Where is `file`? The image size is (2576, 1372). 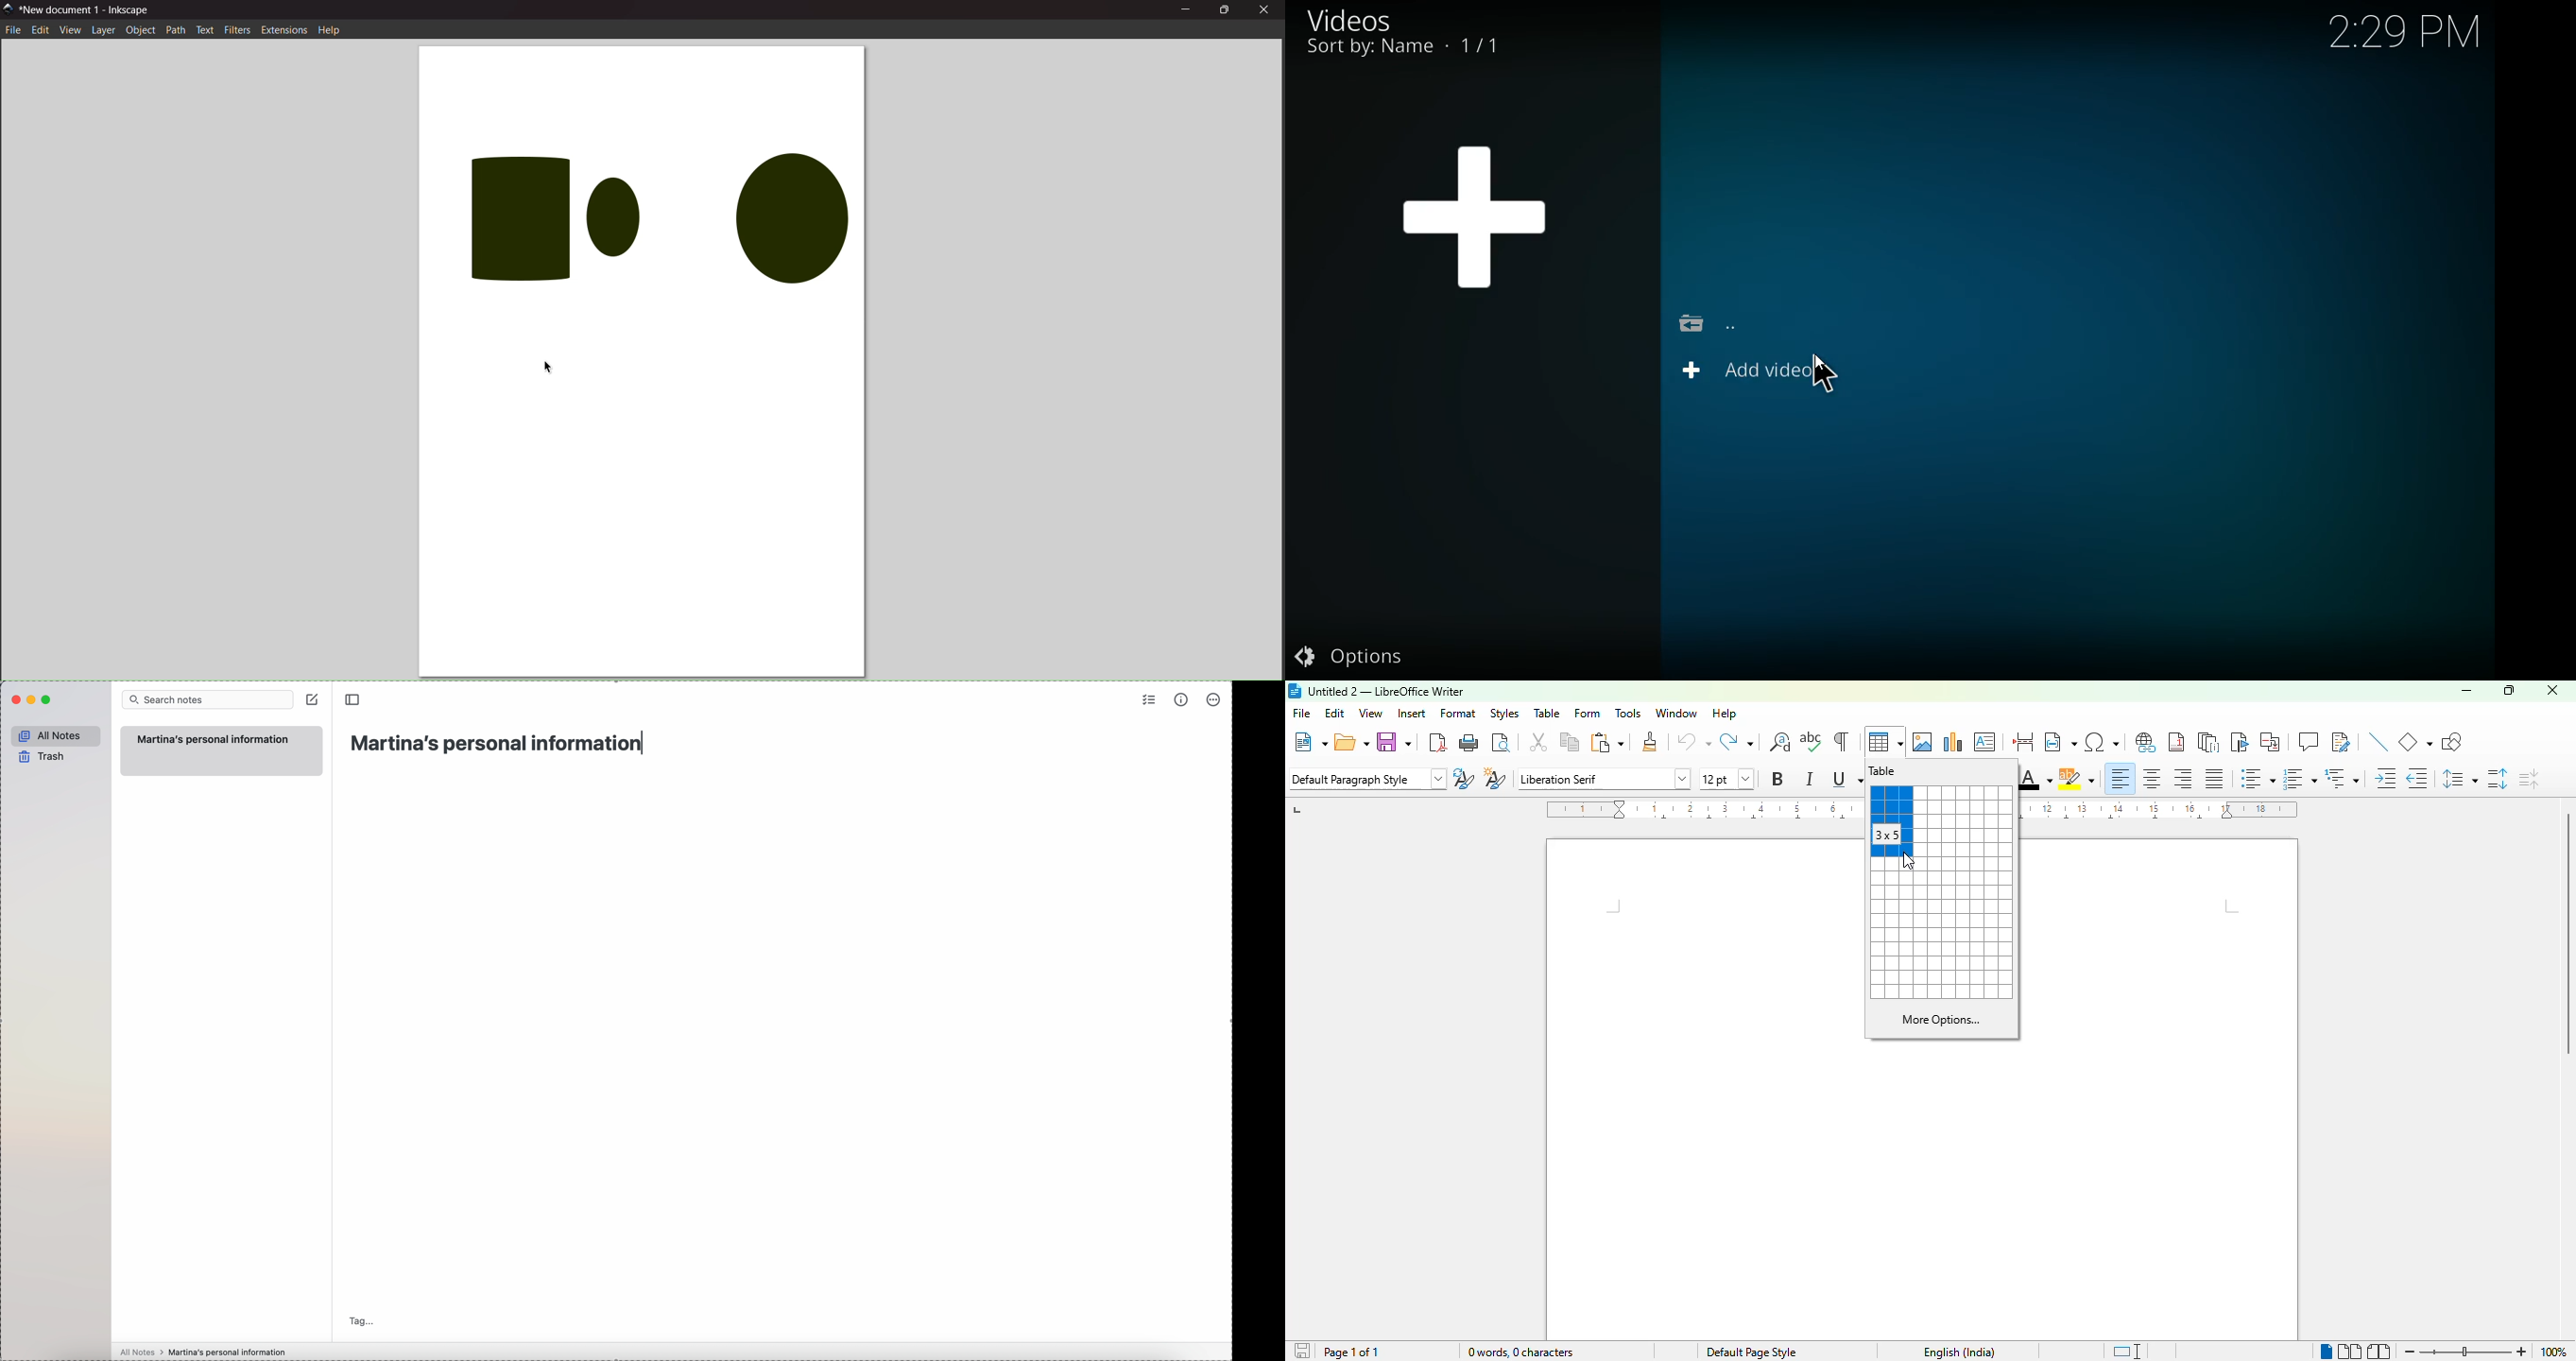
file is located at coordinates (1302, 713).